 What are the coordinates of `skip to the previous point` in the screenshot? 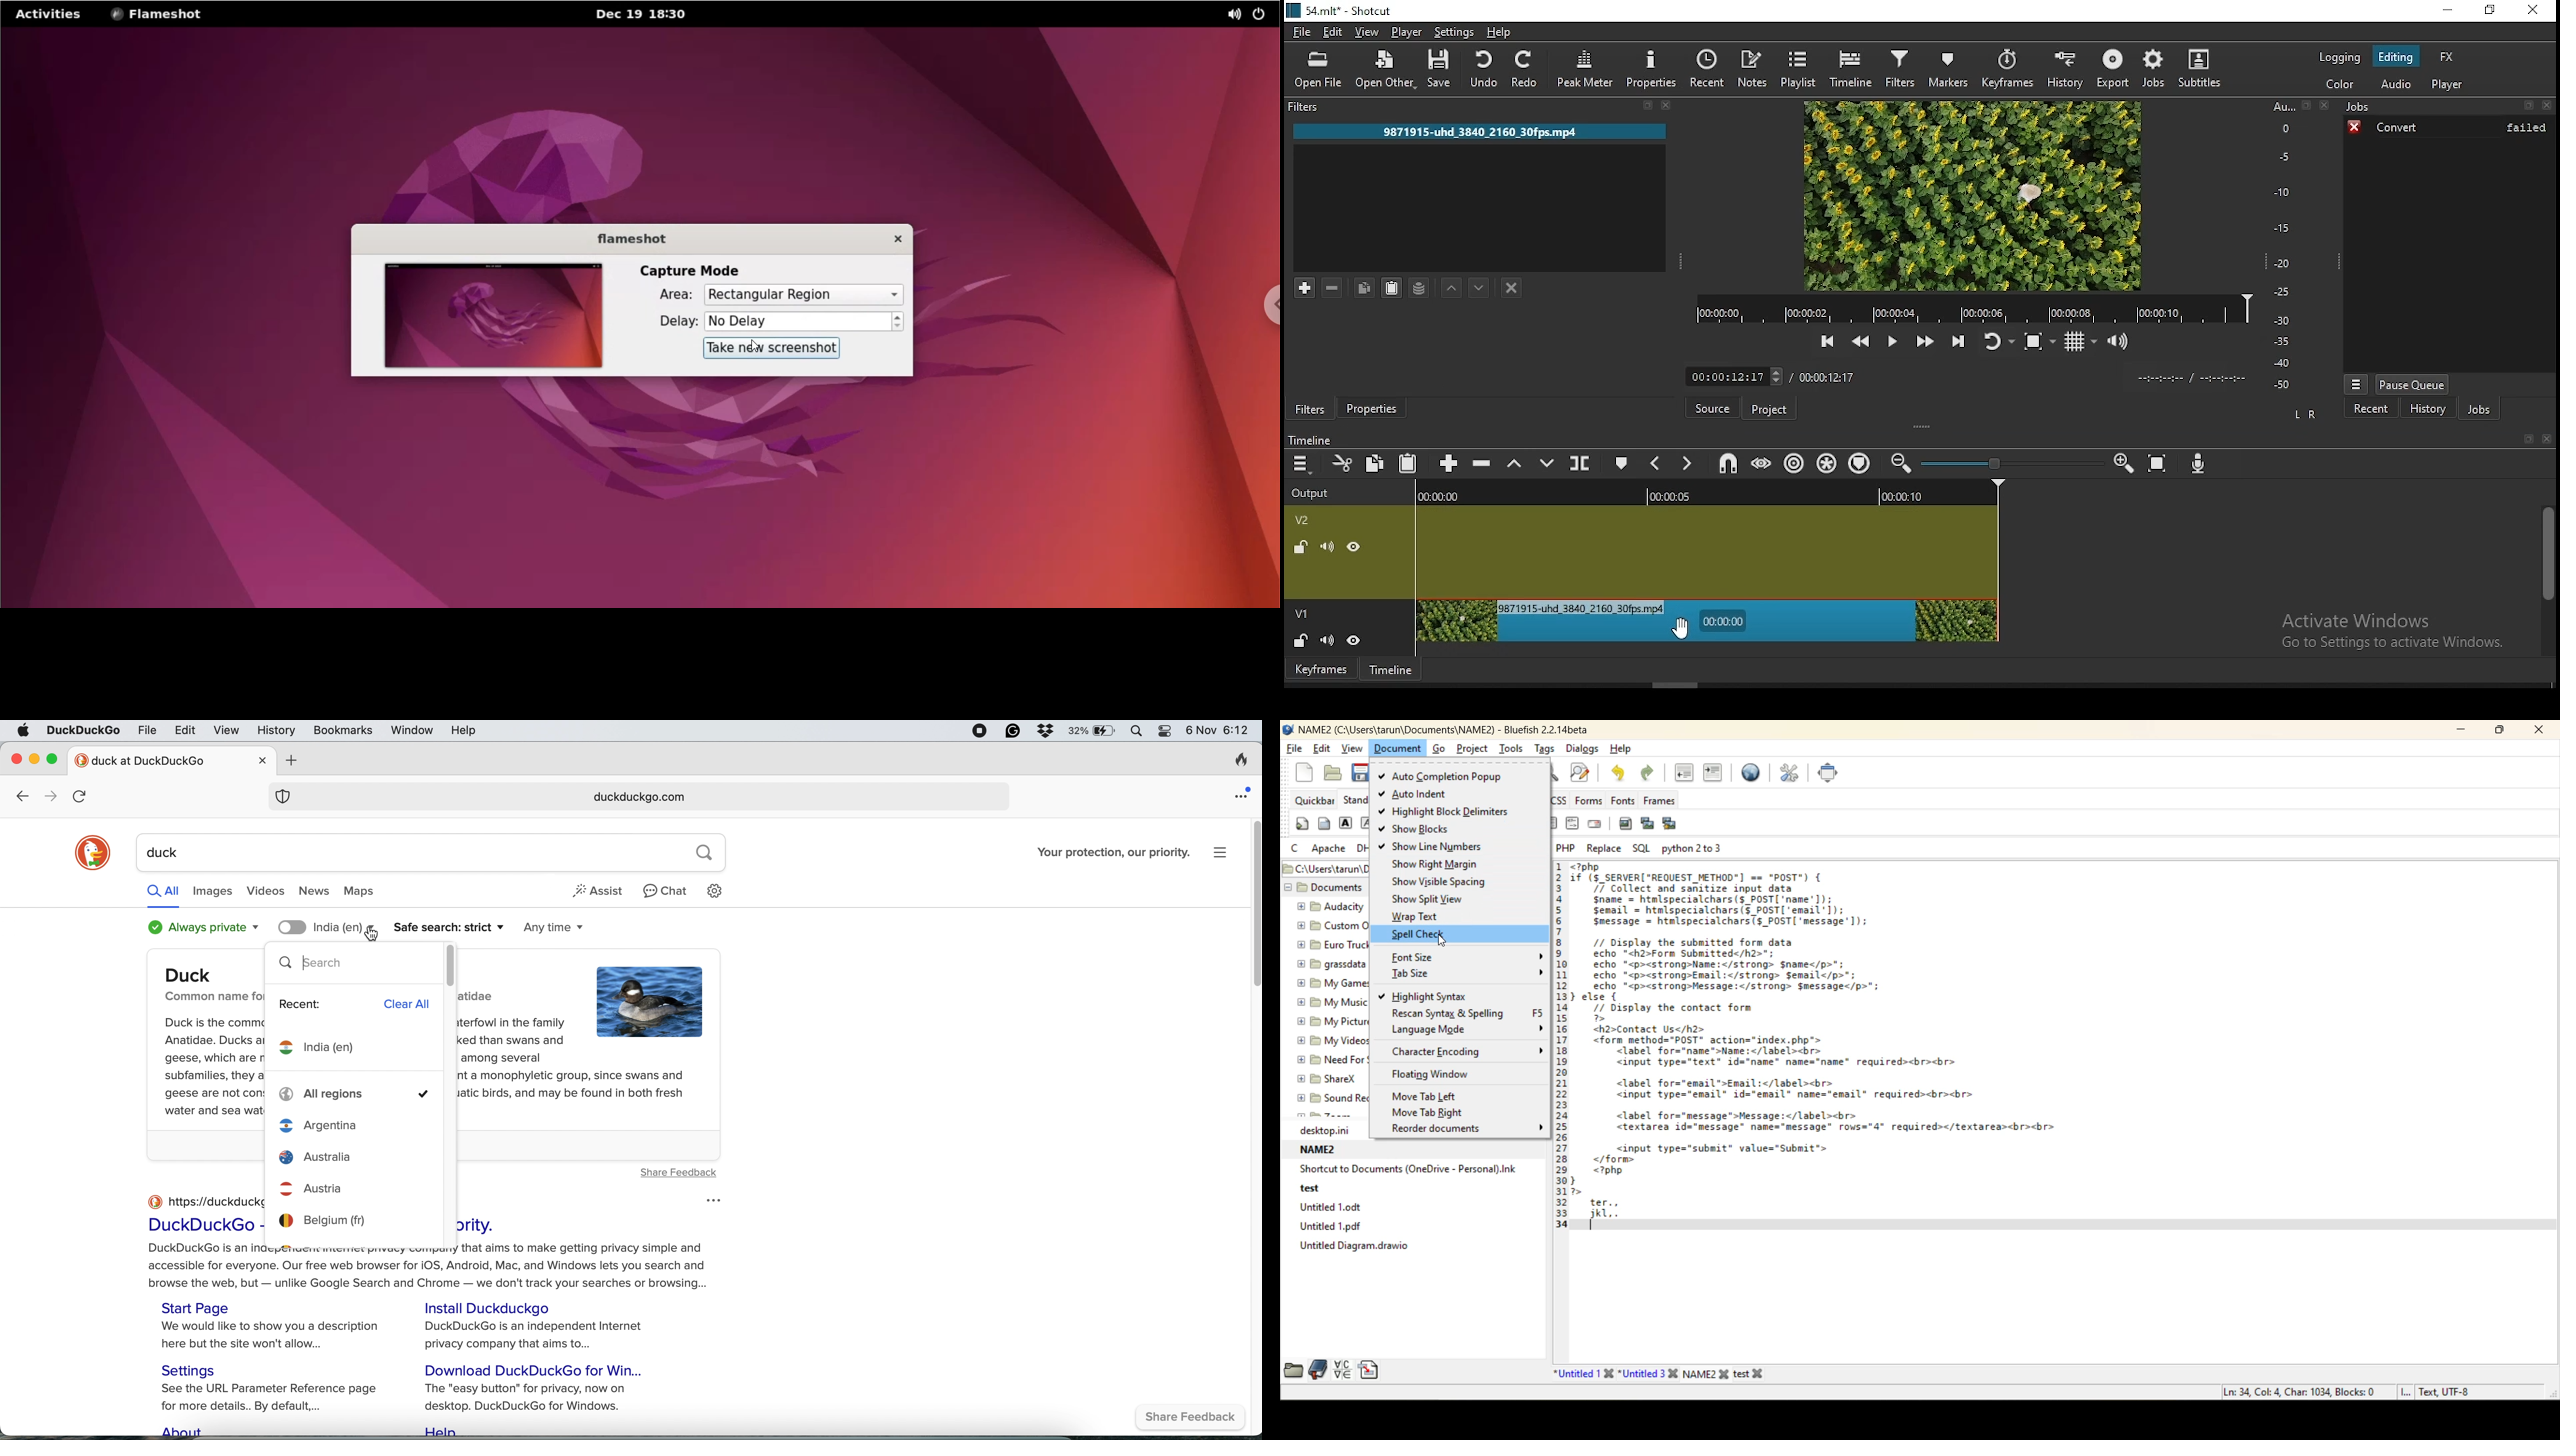 It's located at (1827, 342).